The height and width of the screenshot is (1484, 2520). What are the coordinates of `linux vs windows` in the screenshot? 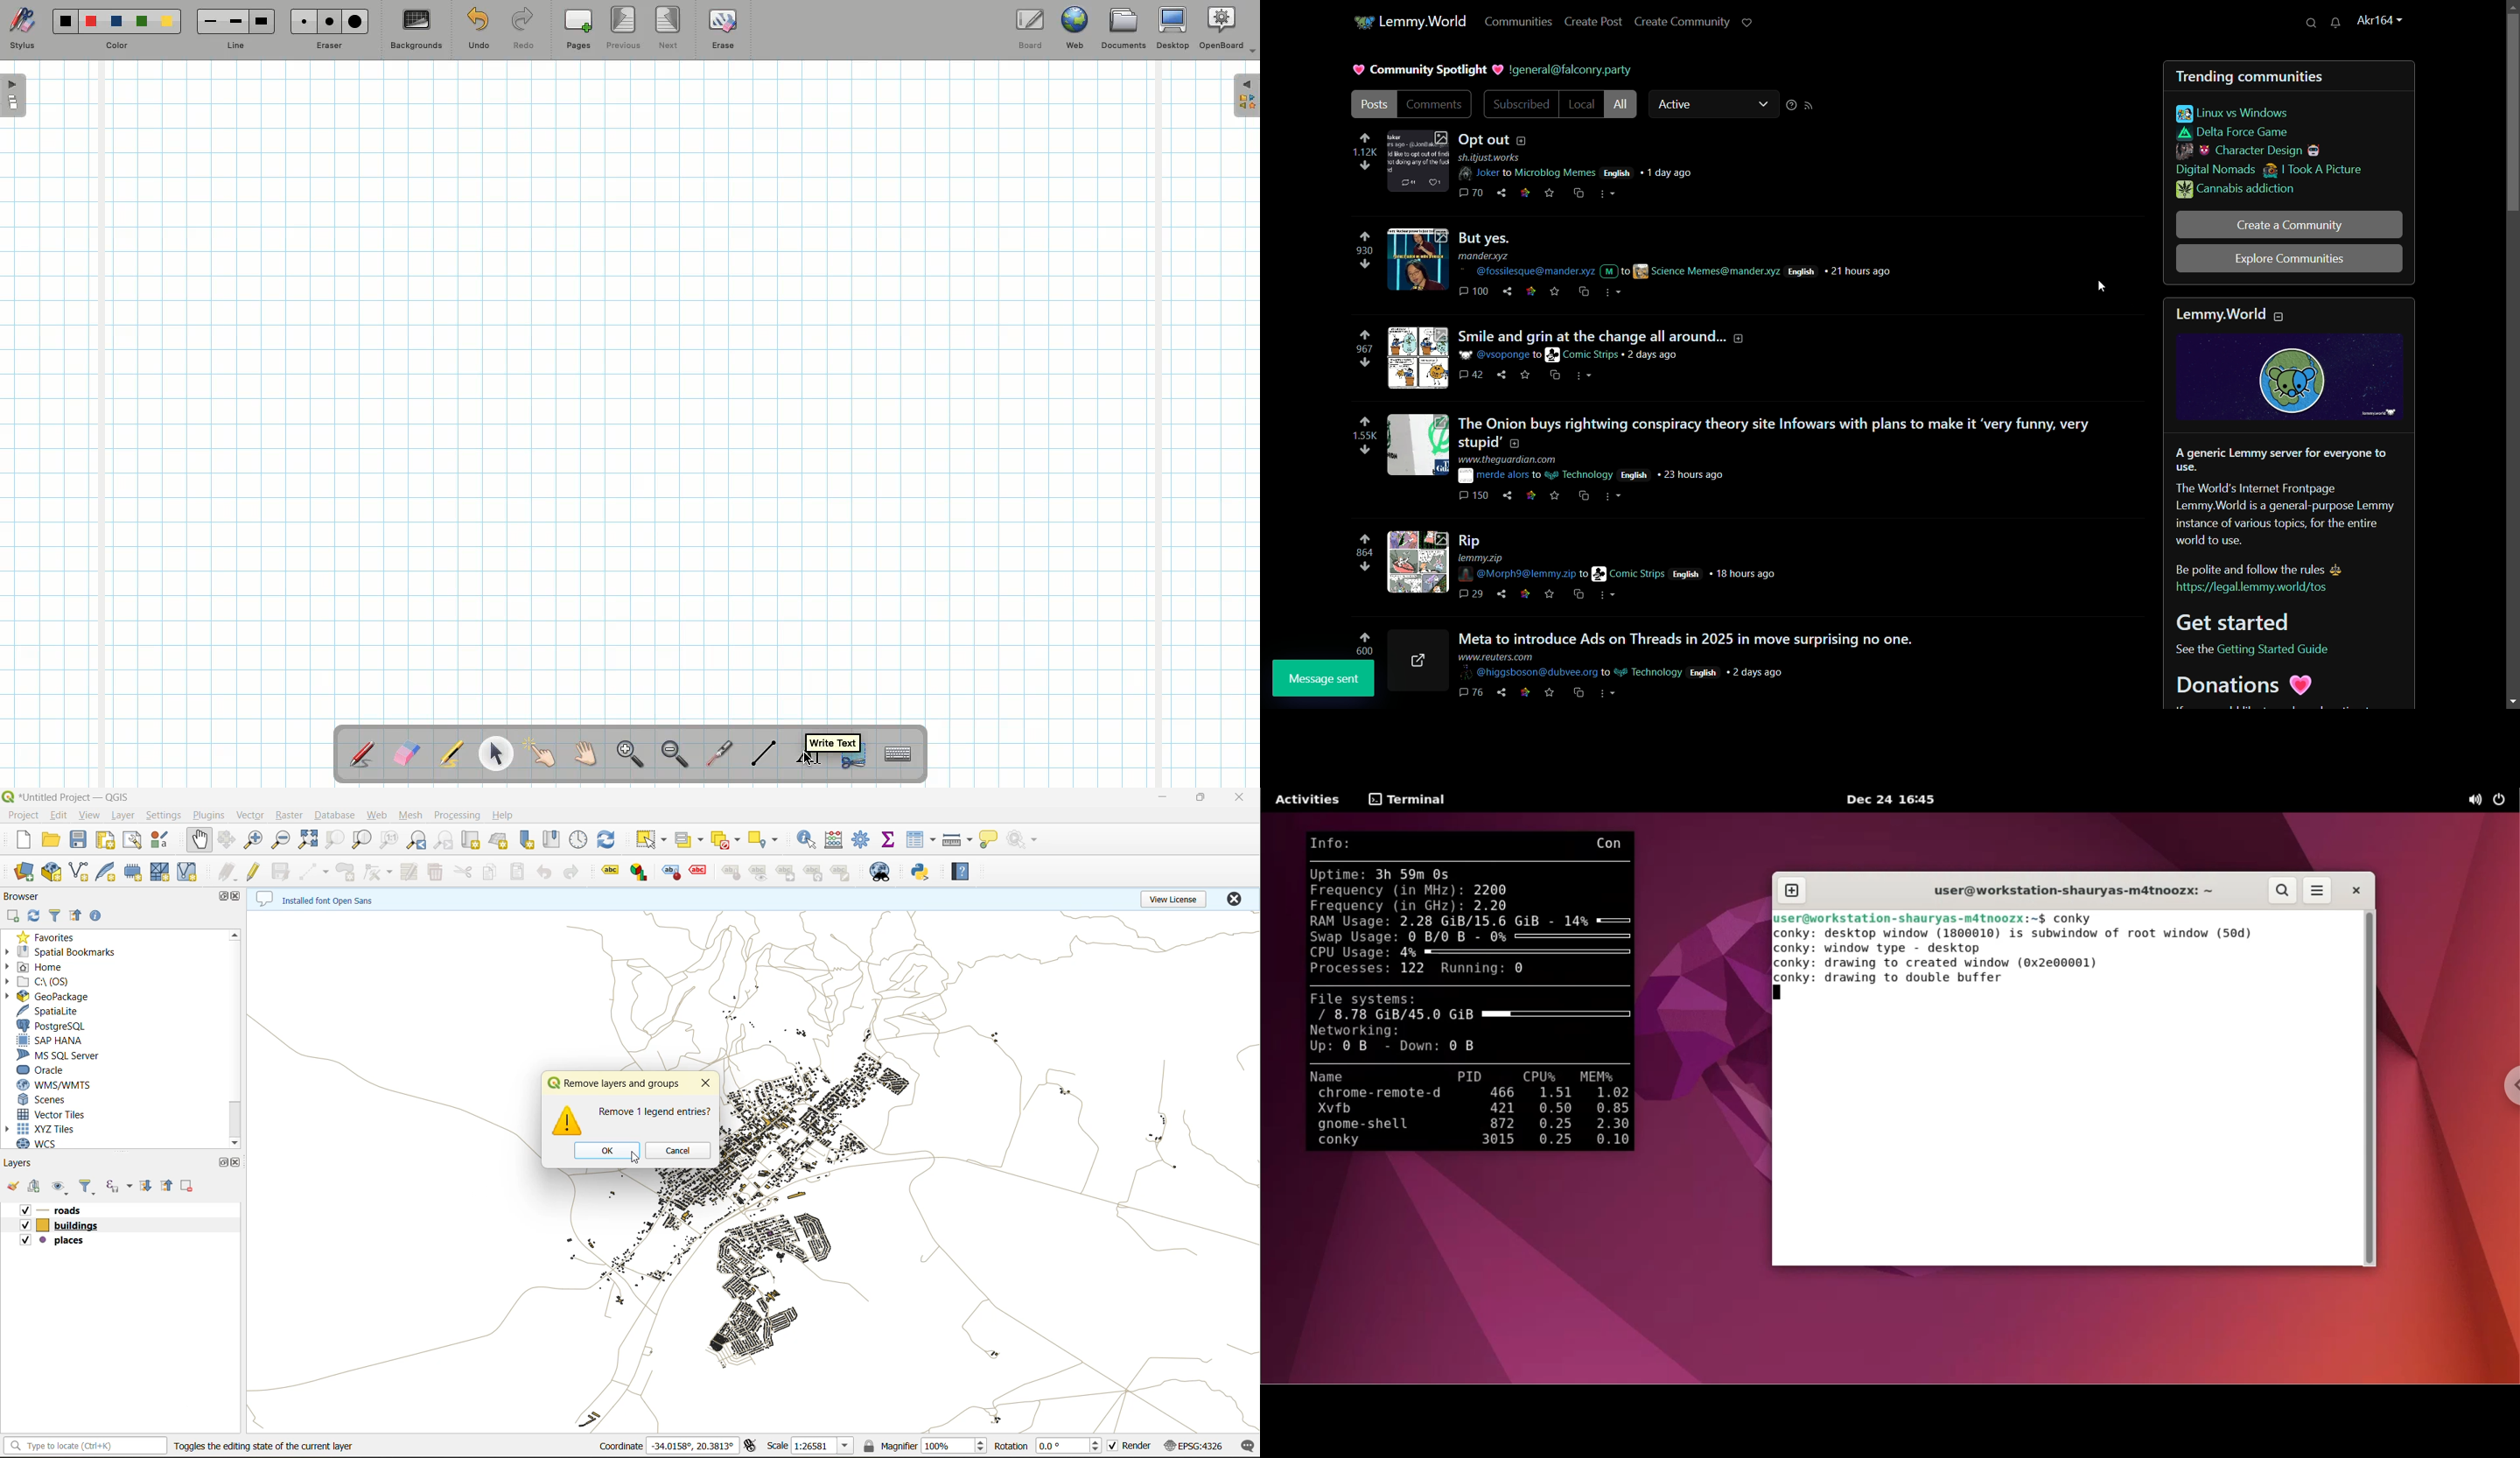 It's located at (2233, 113).